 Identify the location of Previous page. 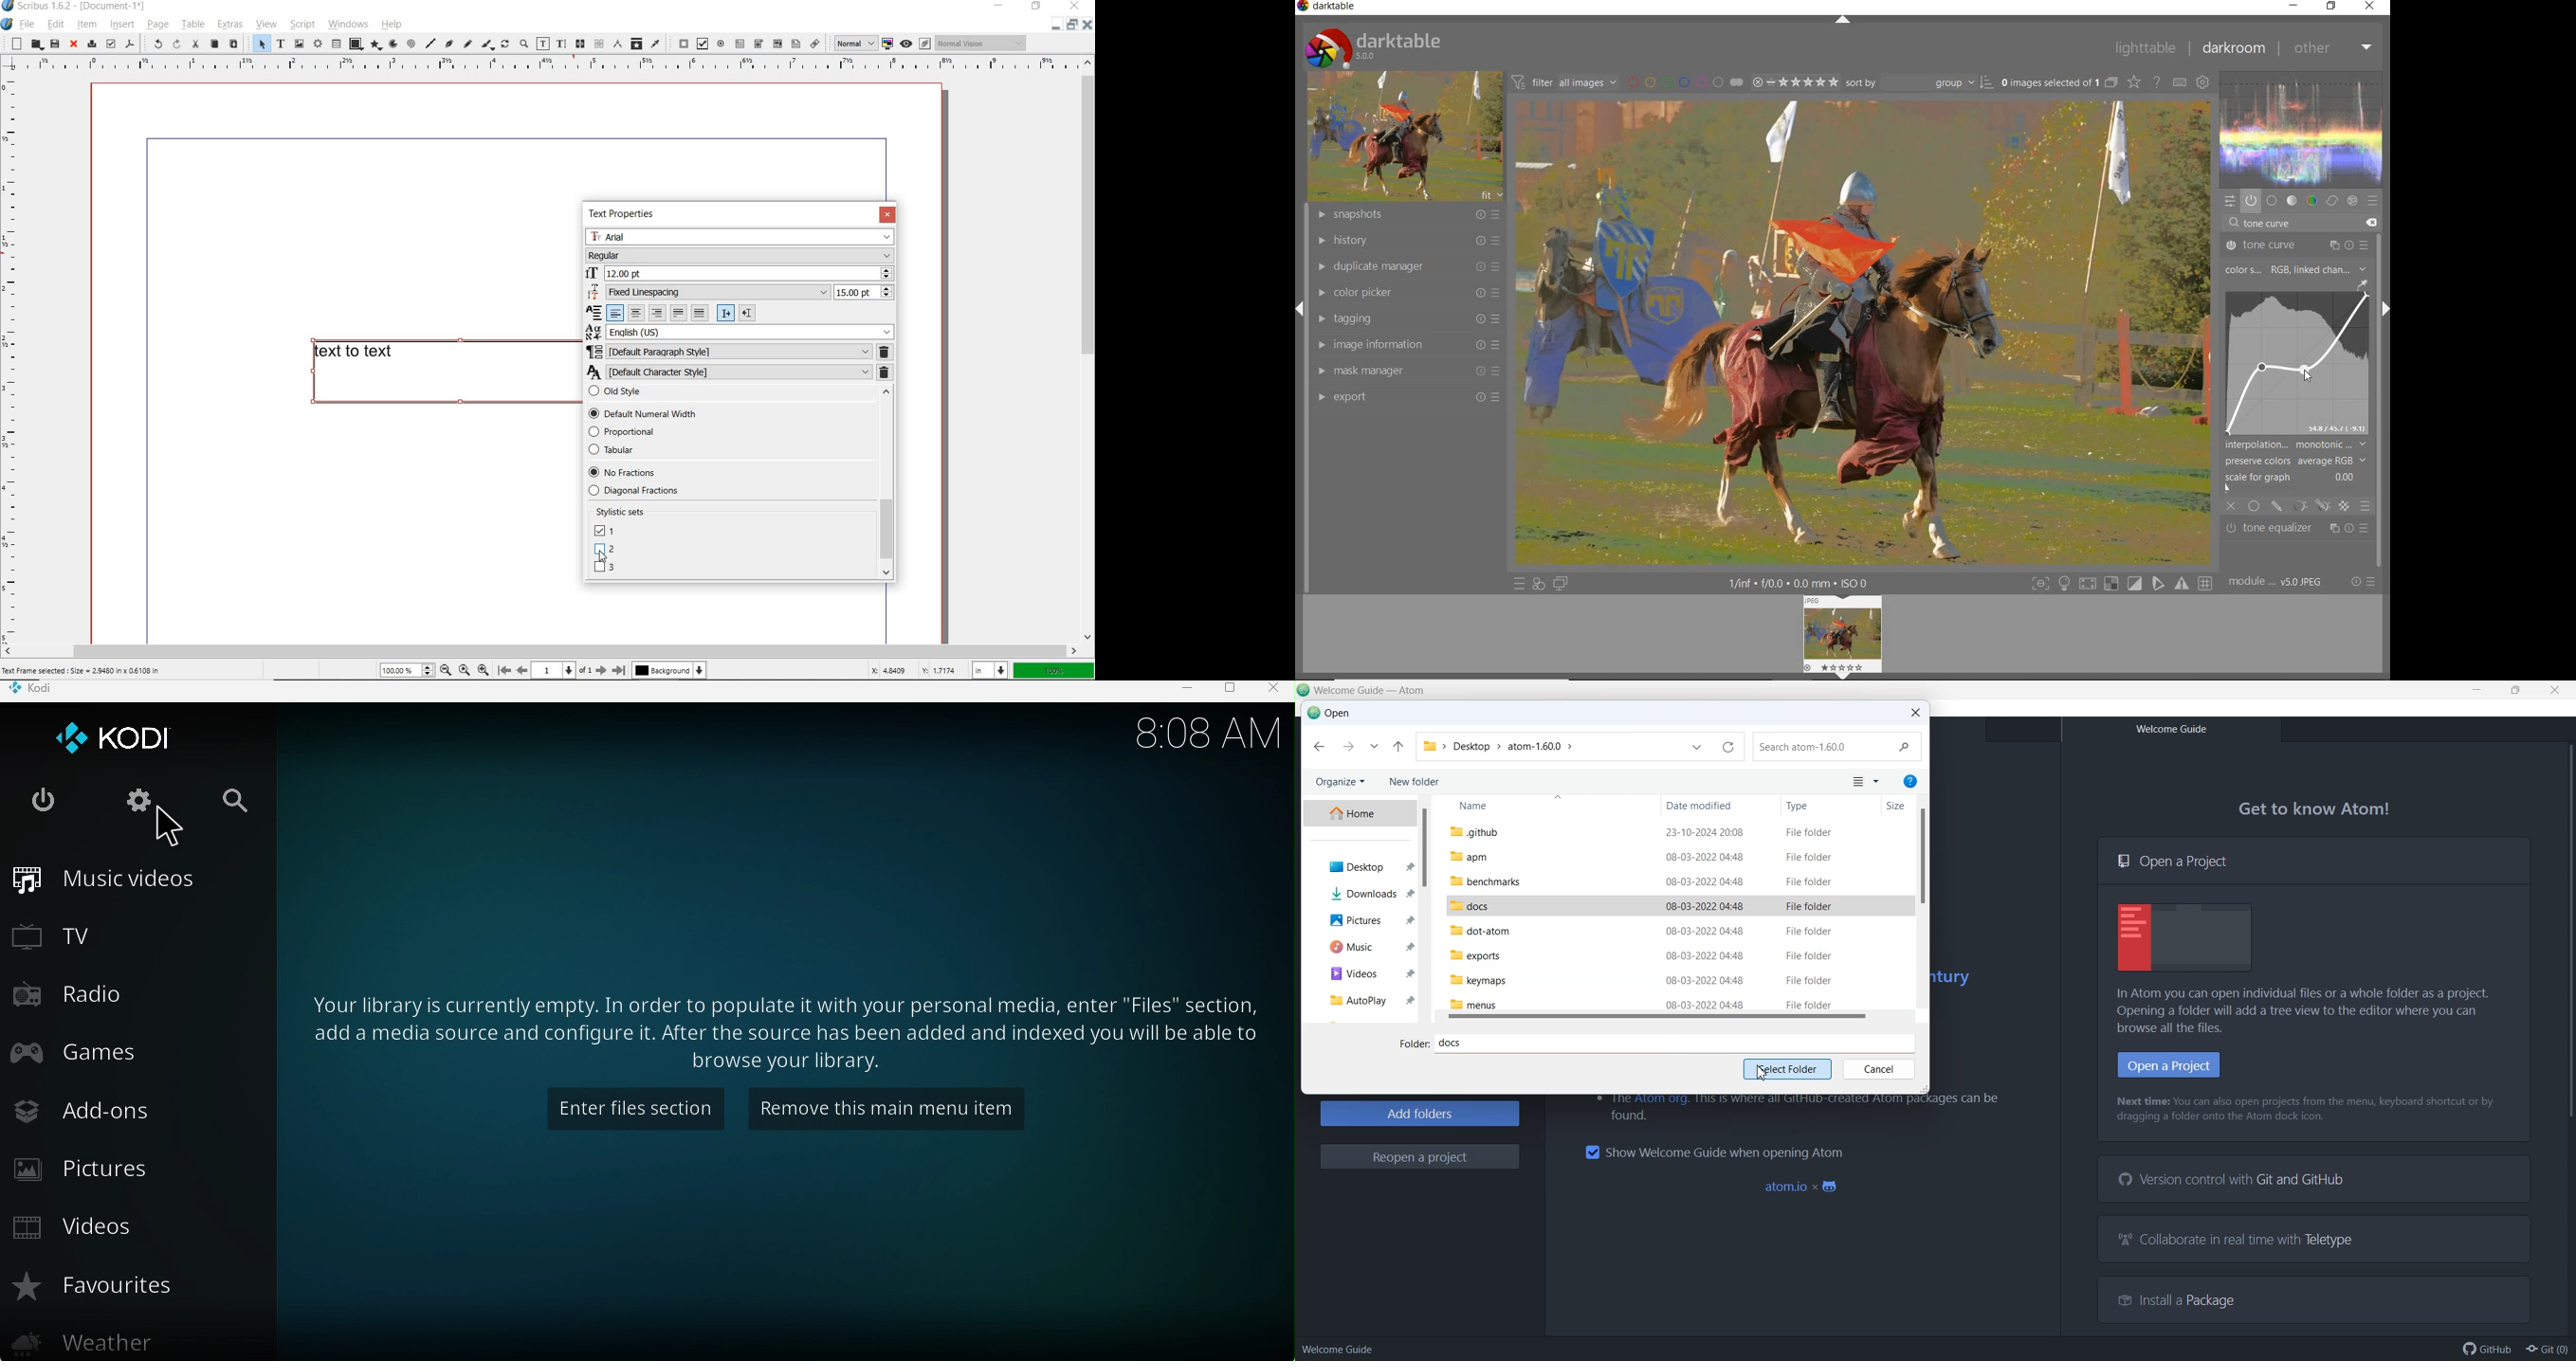
(520, 670).